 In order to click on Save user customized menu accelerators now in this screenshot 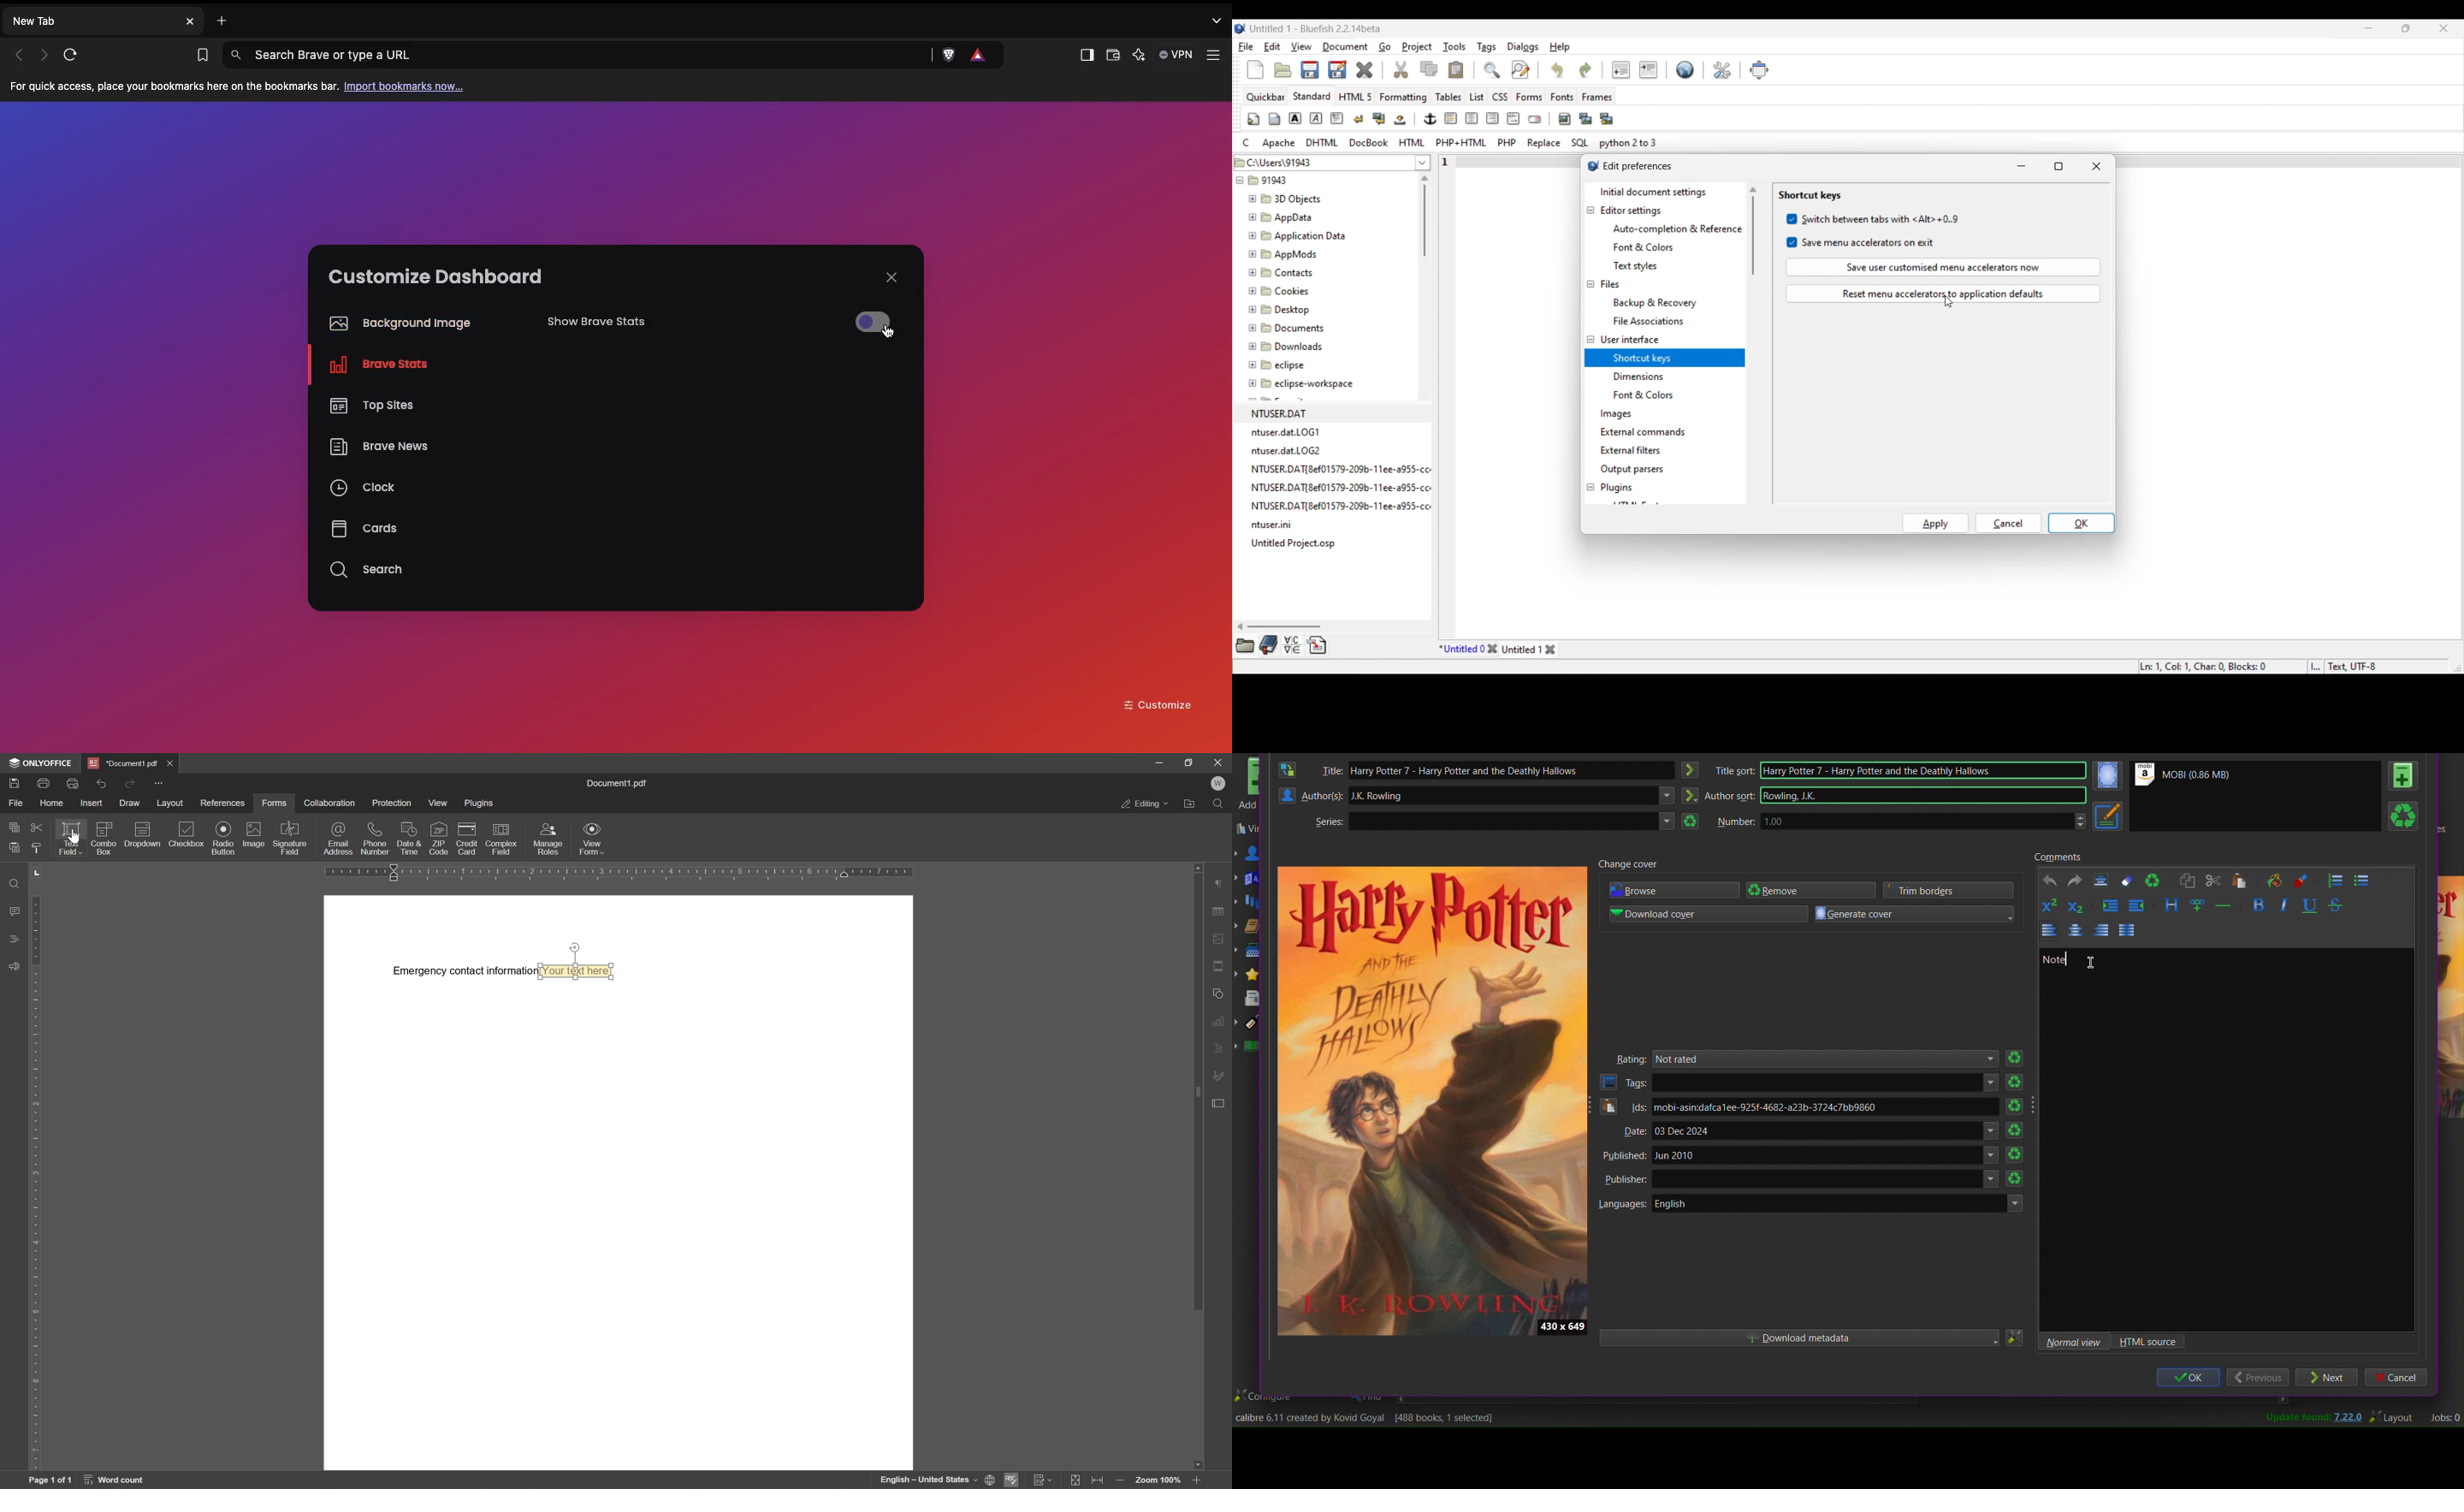, I will do `click(1944, 267)`.